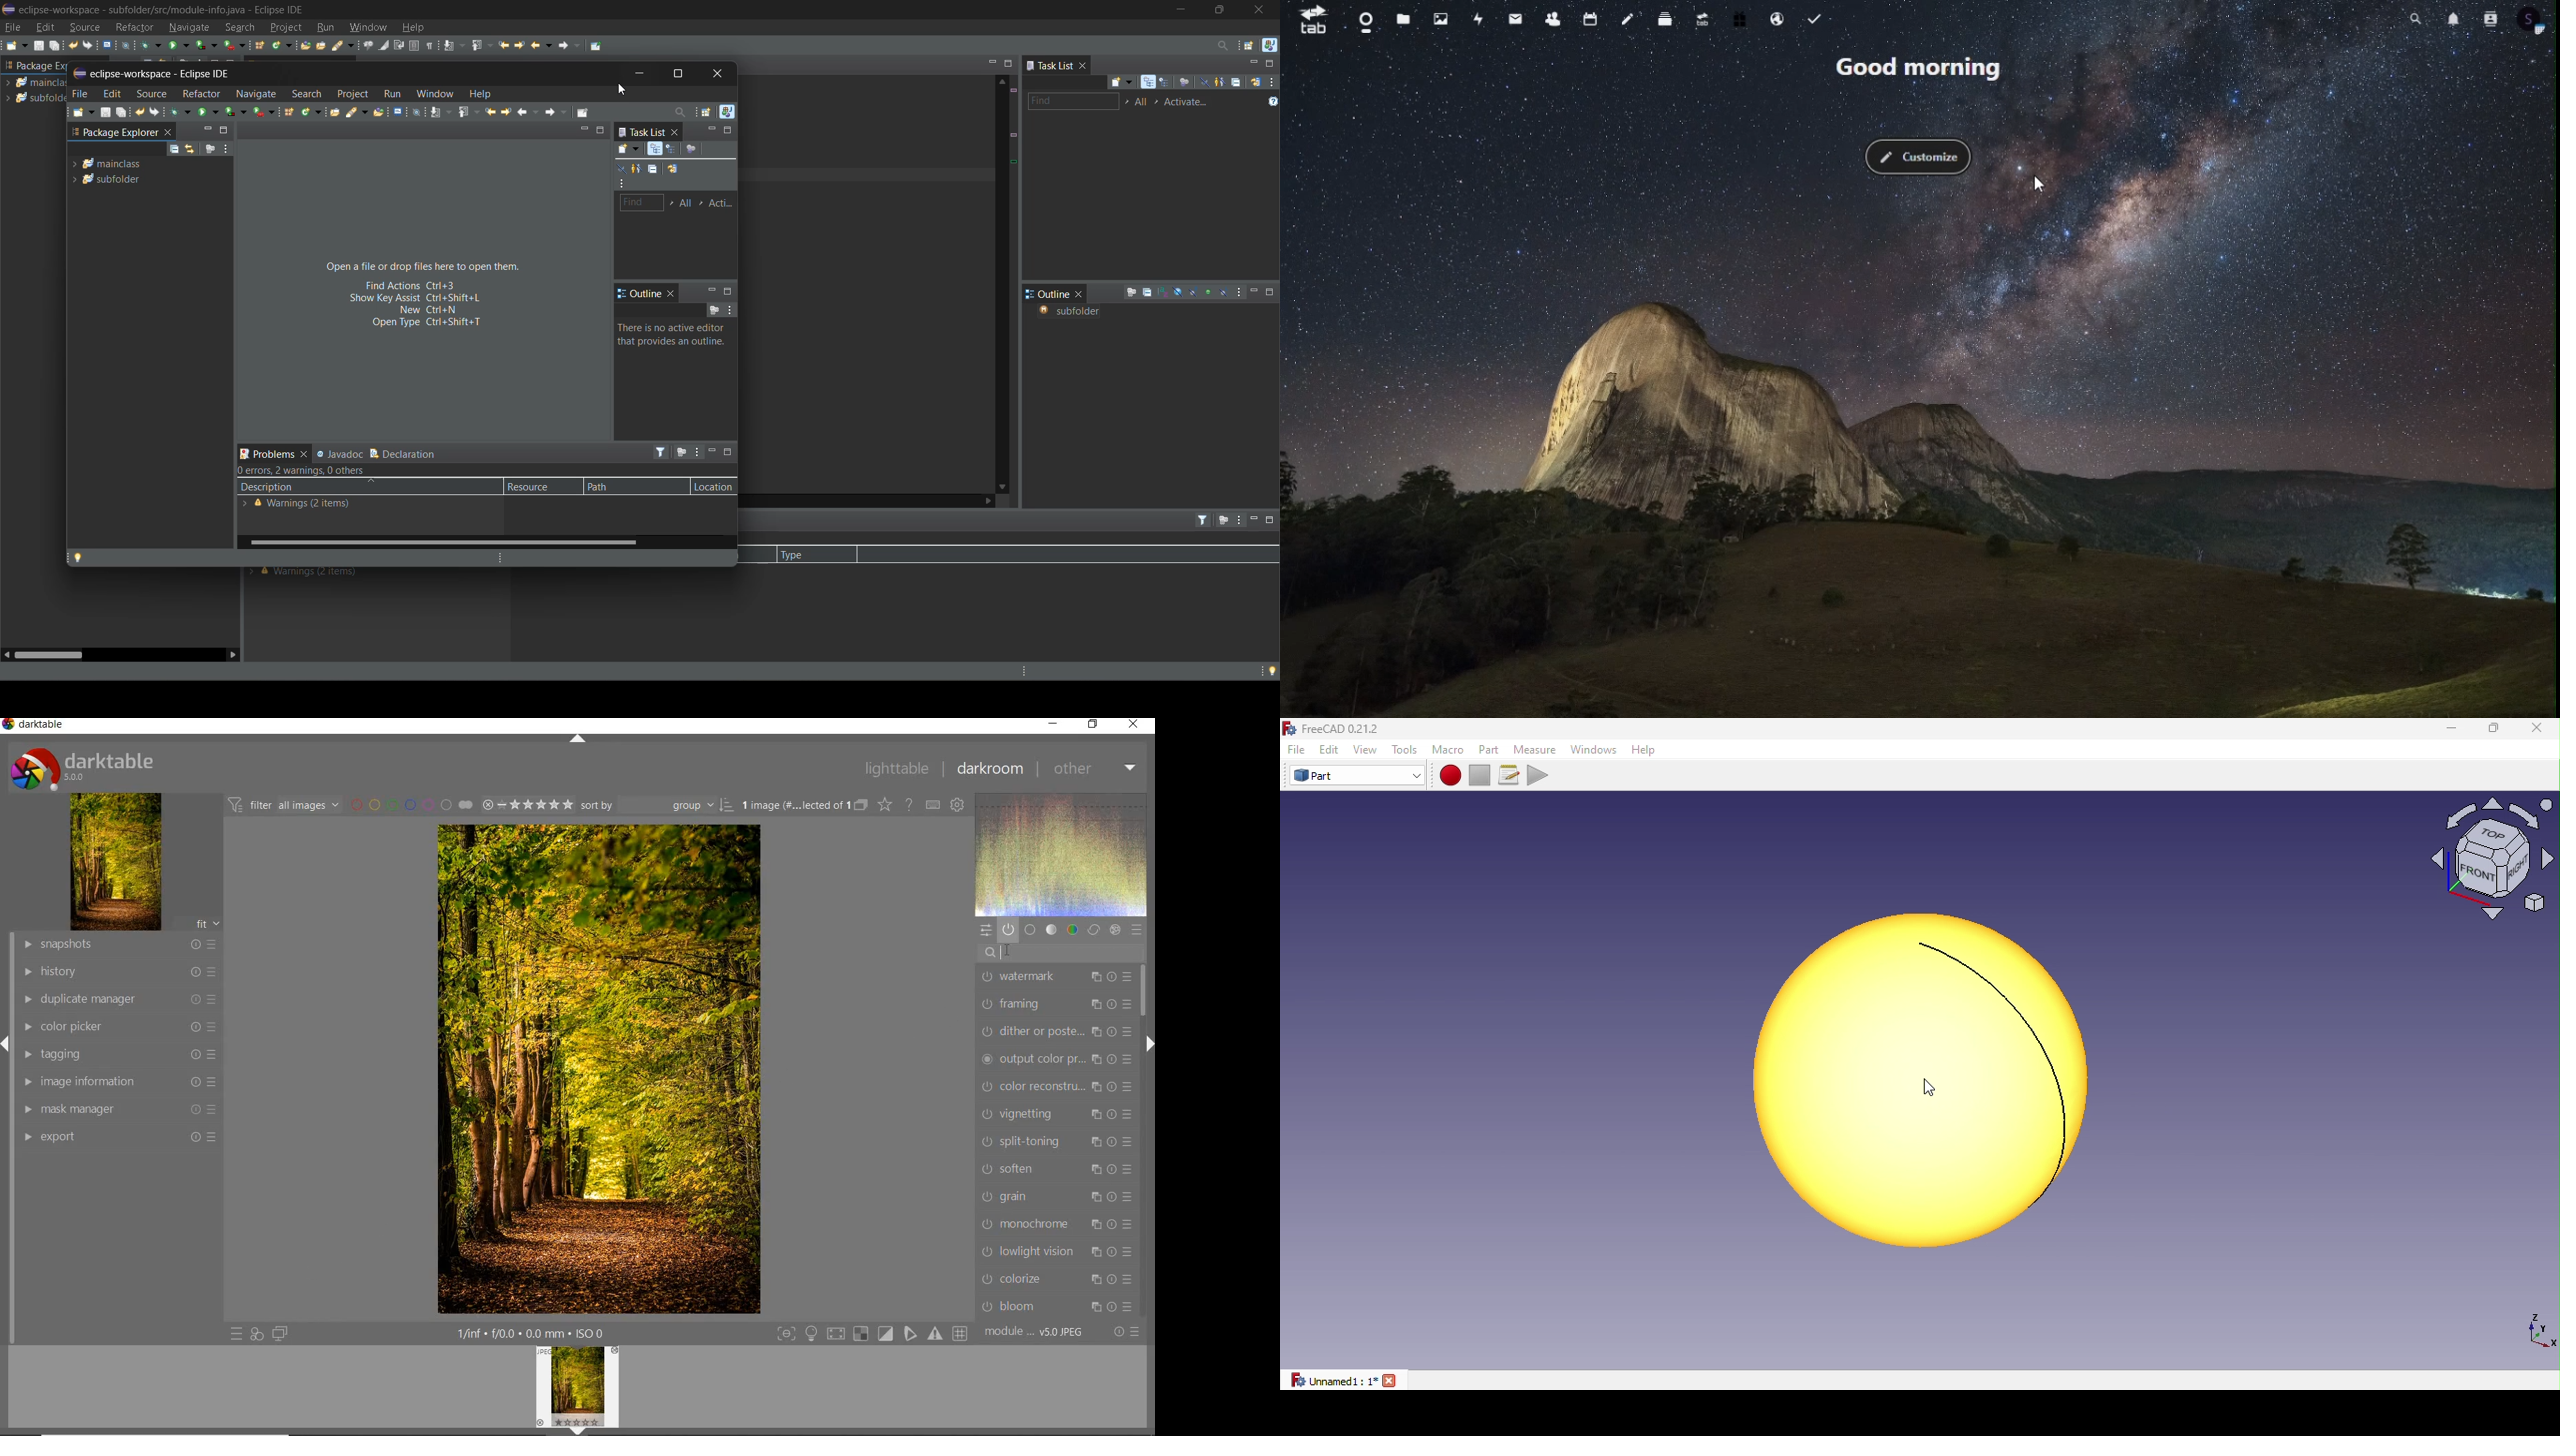 This screenshot has height=1456, width=2576. I want to click on minimize, so click(711, 452).